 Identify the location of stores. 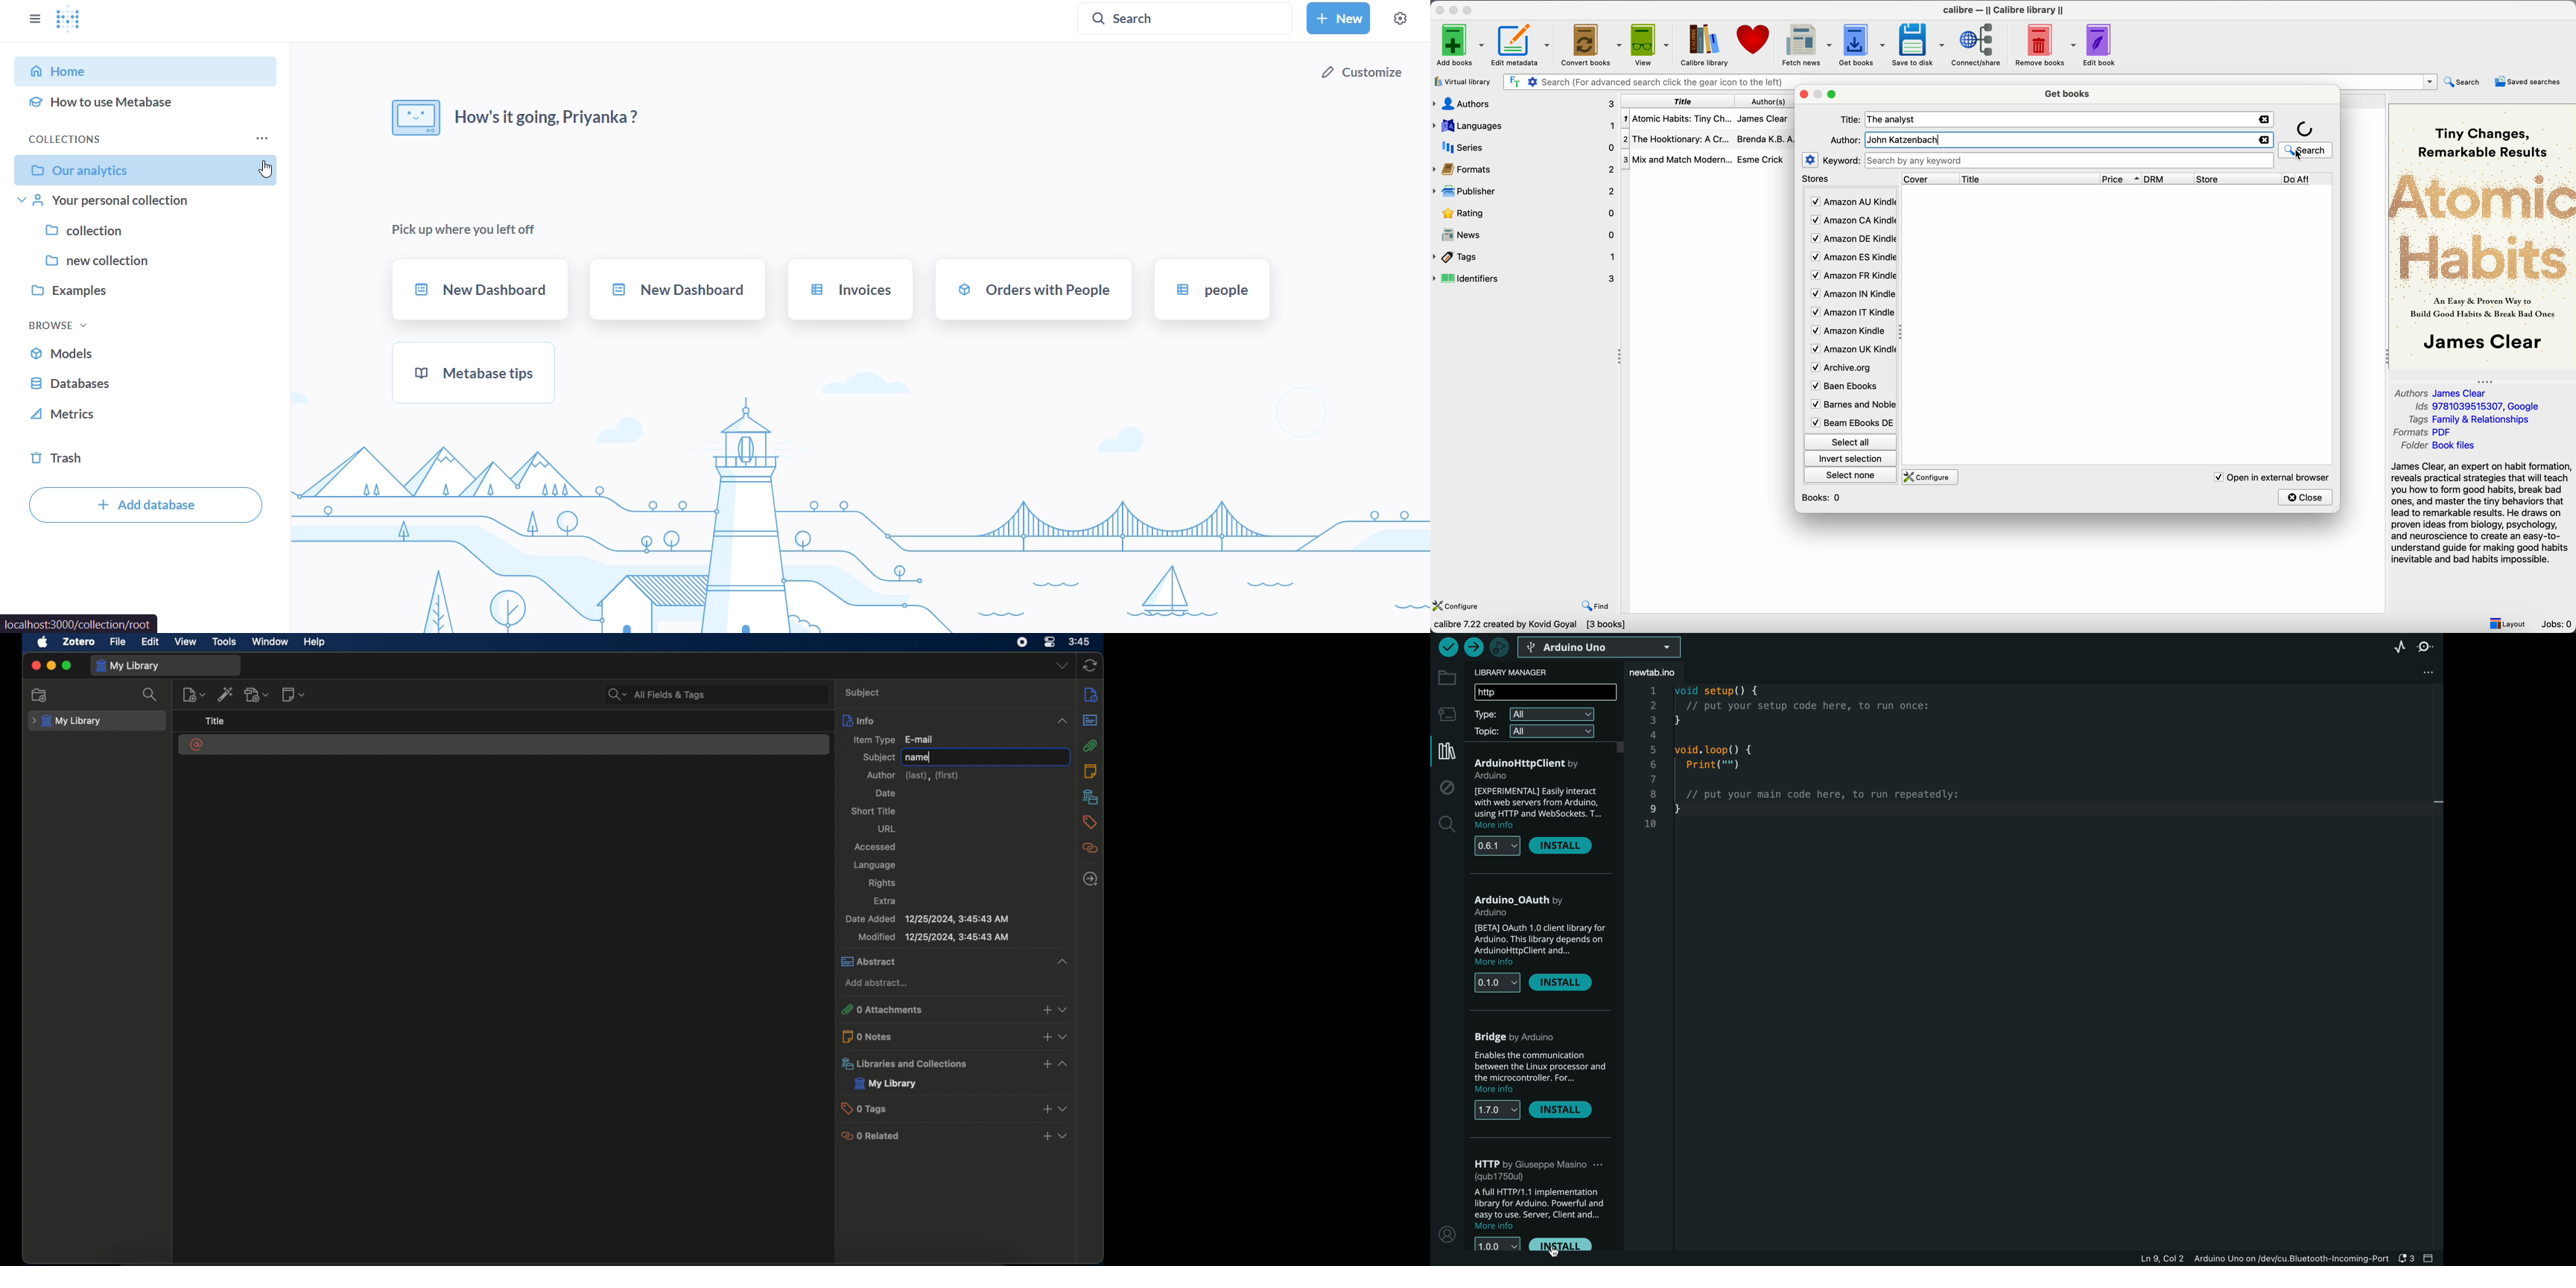
(1818, 180).